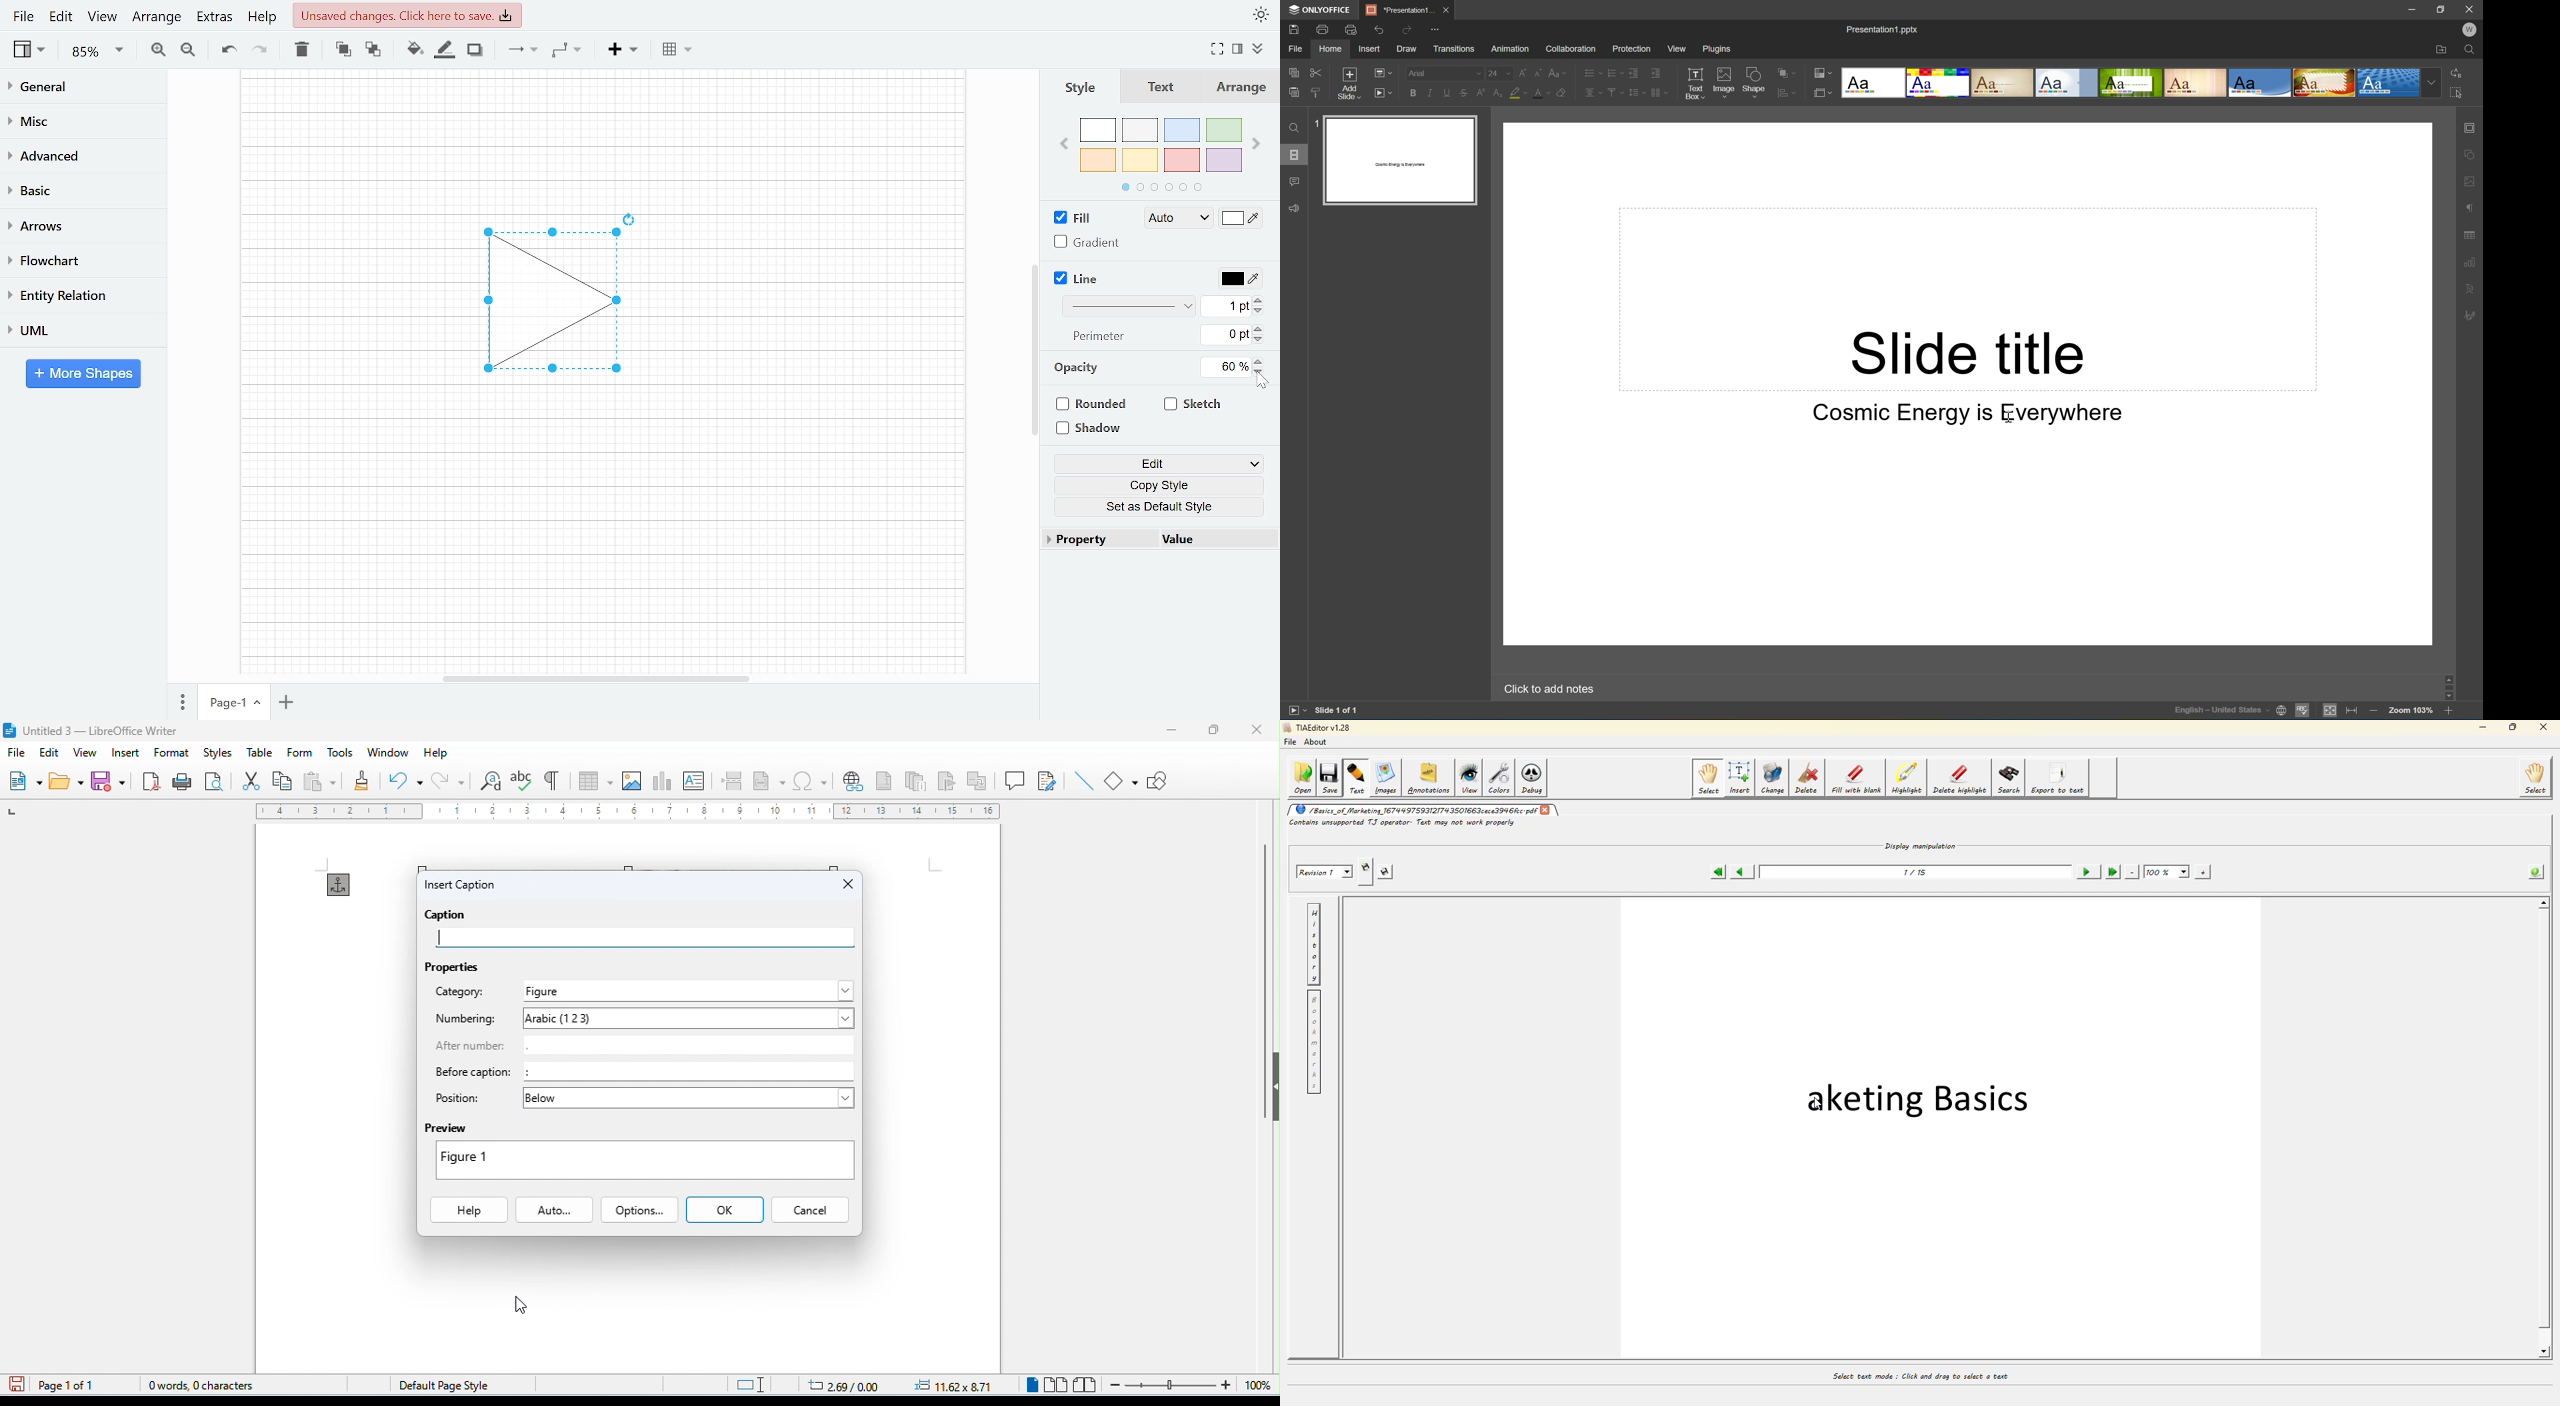 The height and width of the screenshot is (1428, 2576). I want to click on print preview, so click(215, 781).